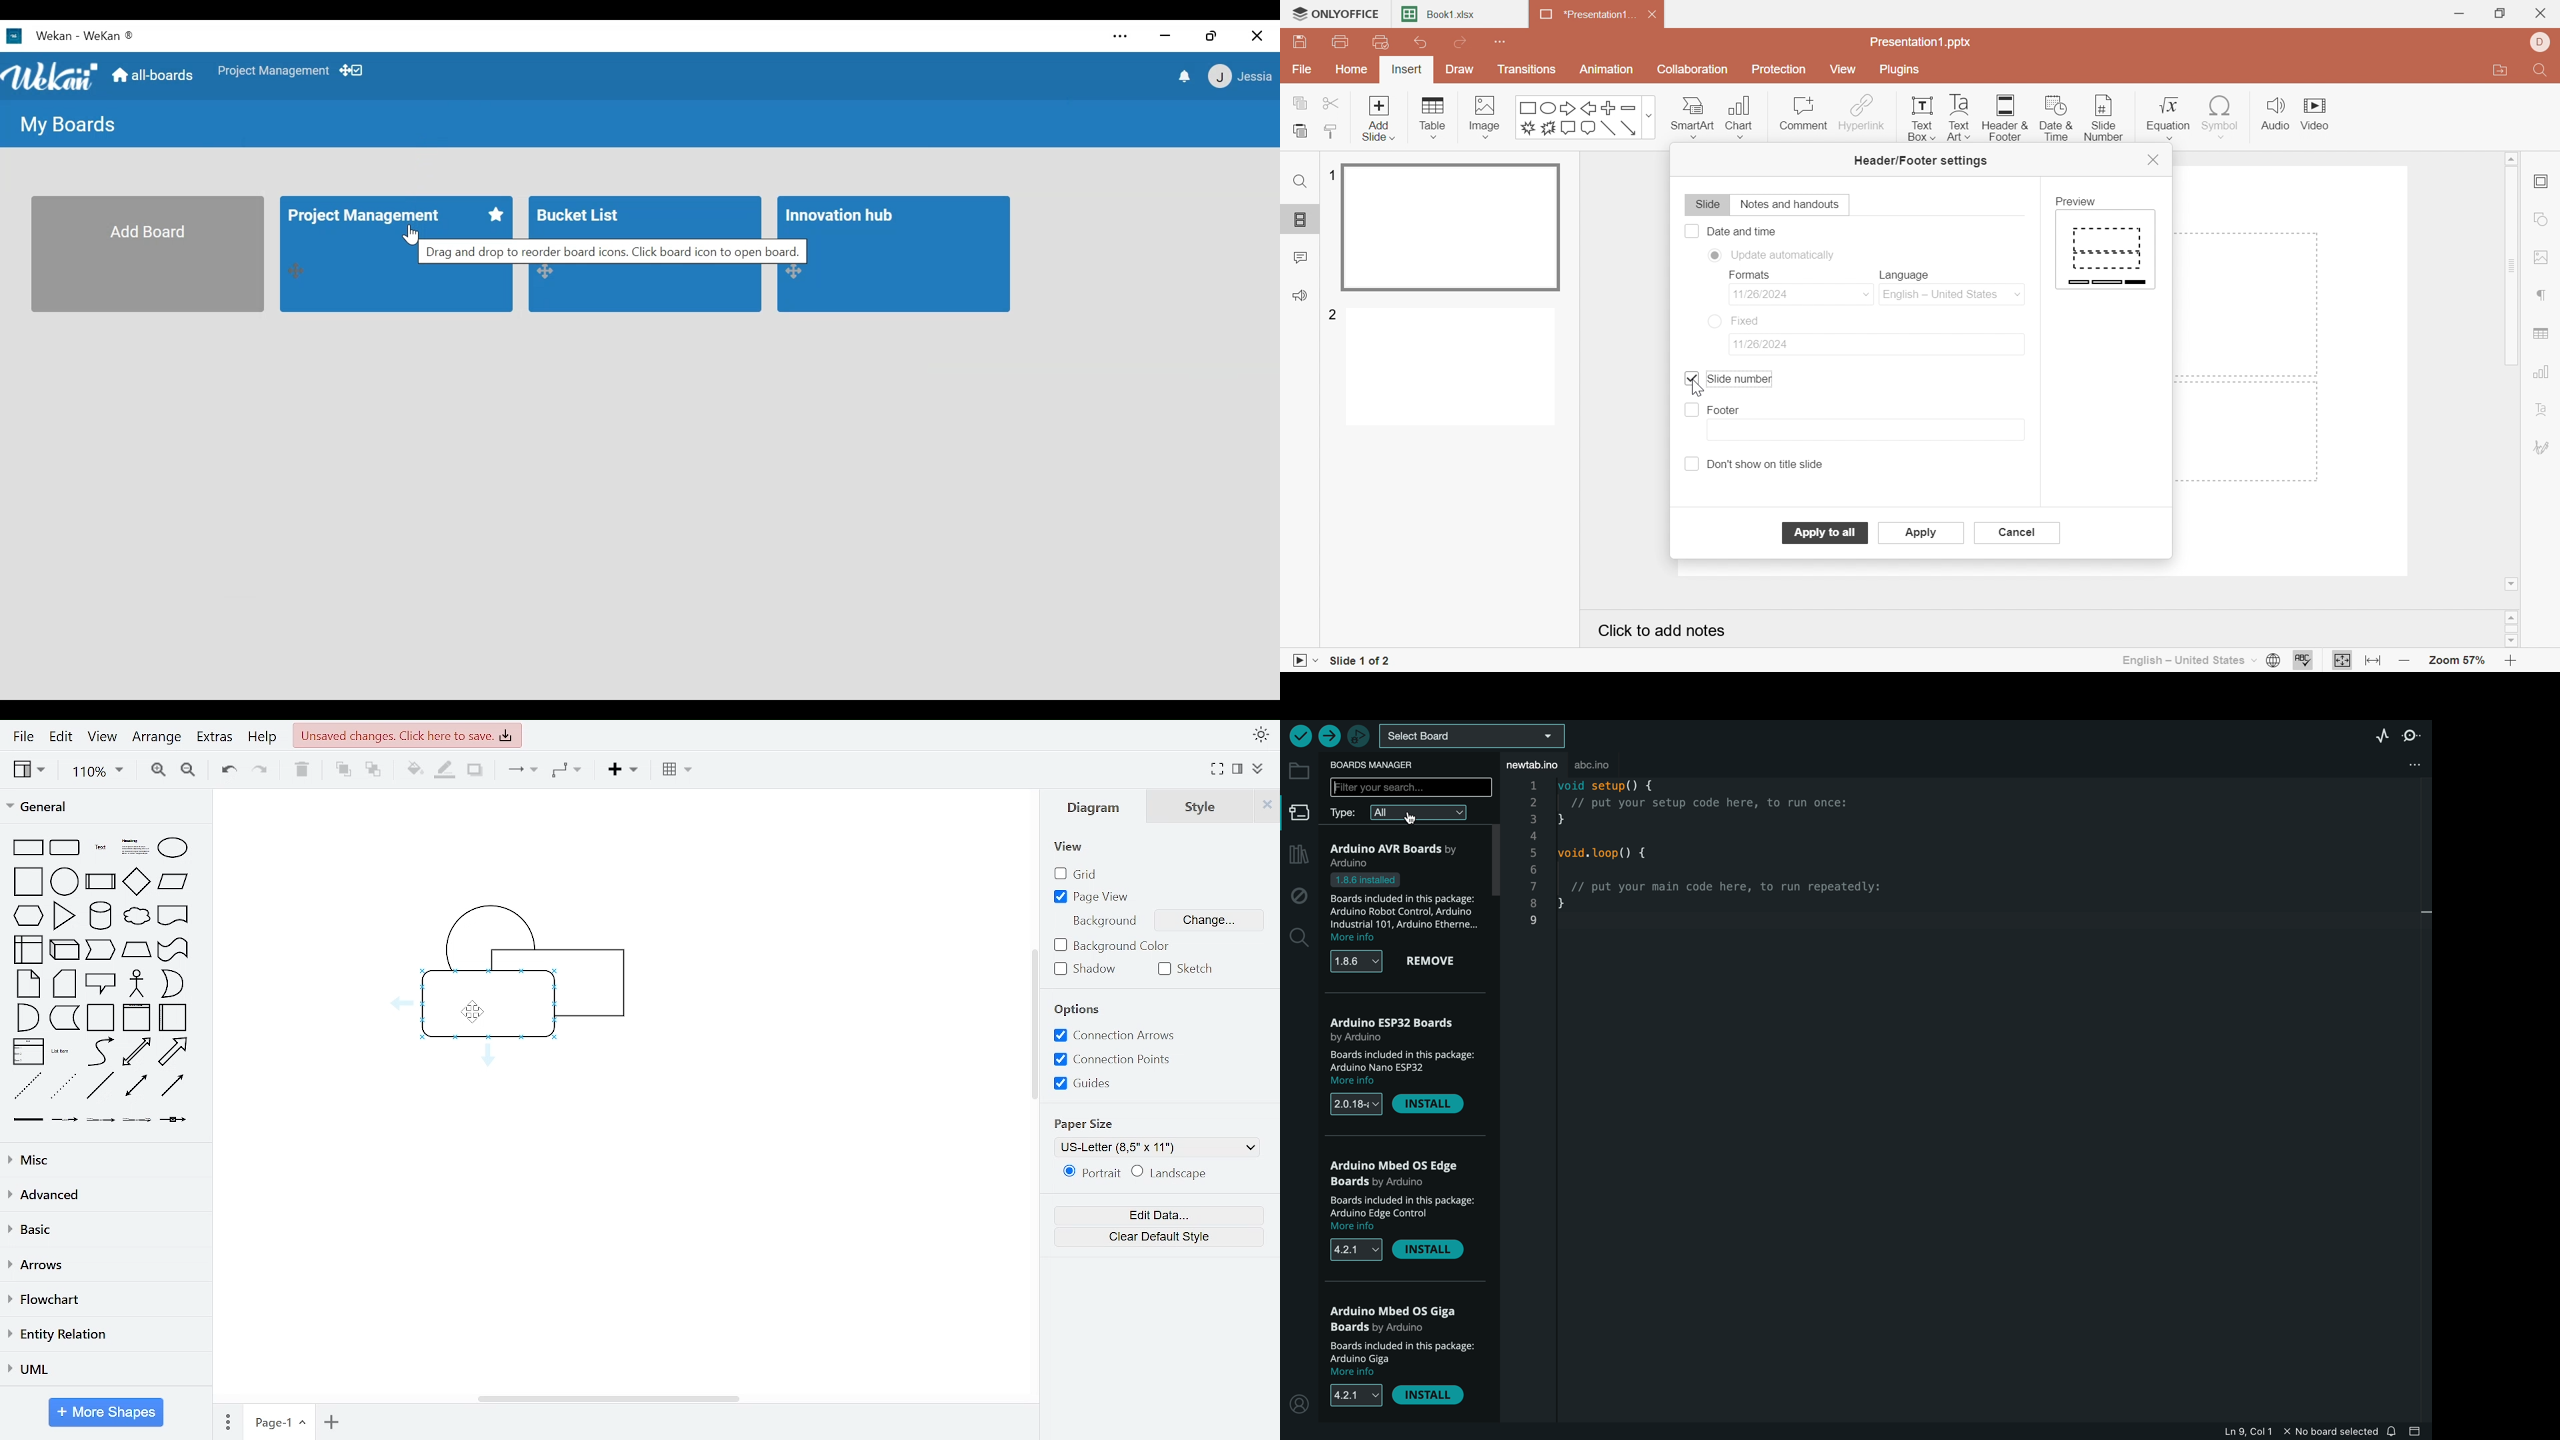  Describe the element at coordinates (302, 773) in the screenshot. I see `delete` at that location.